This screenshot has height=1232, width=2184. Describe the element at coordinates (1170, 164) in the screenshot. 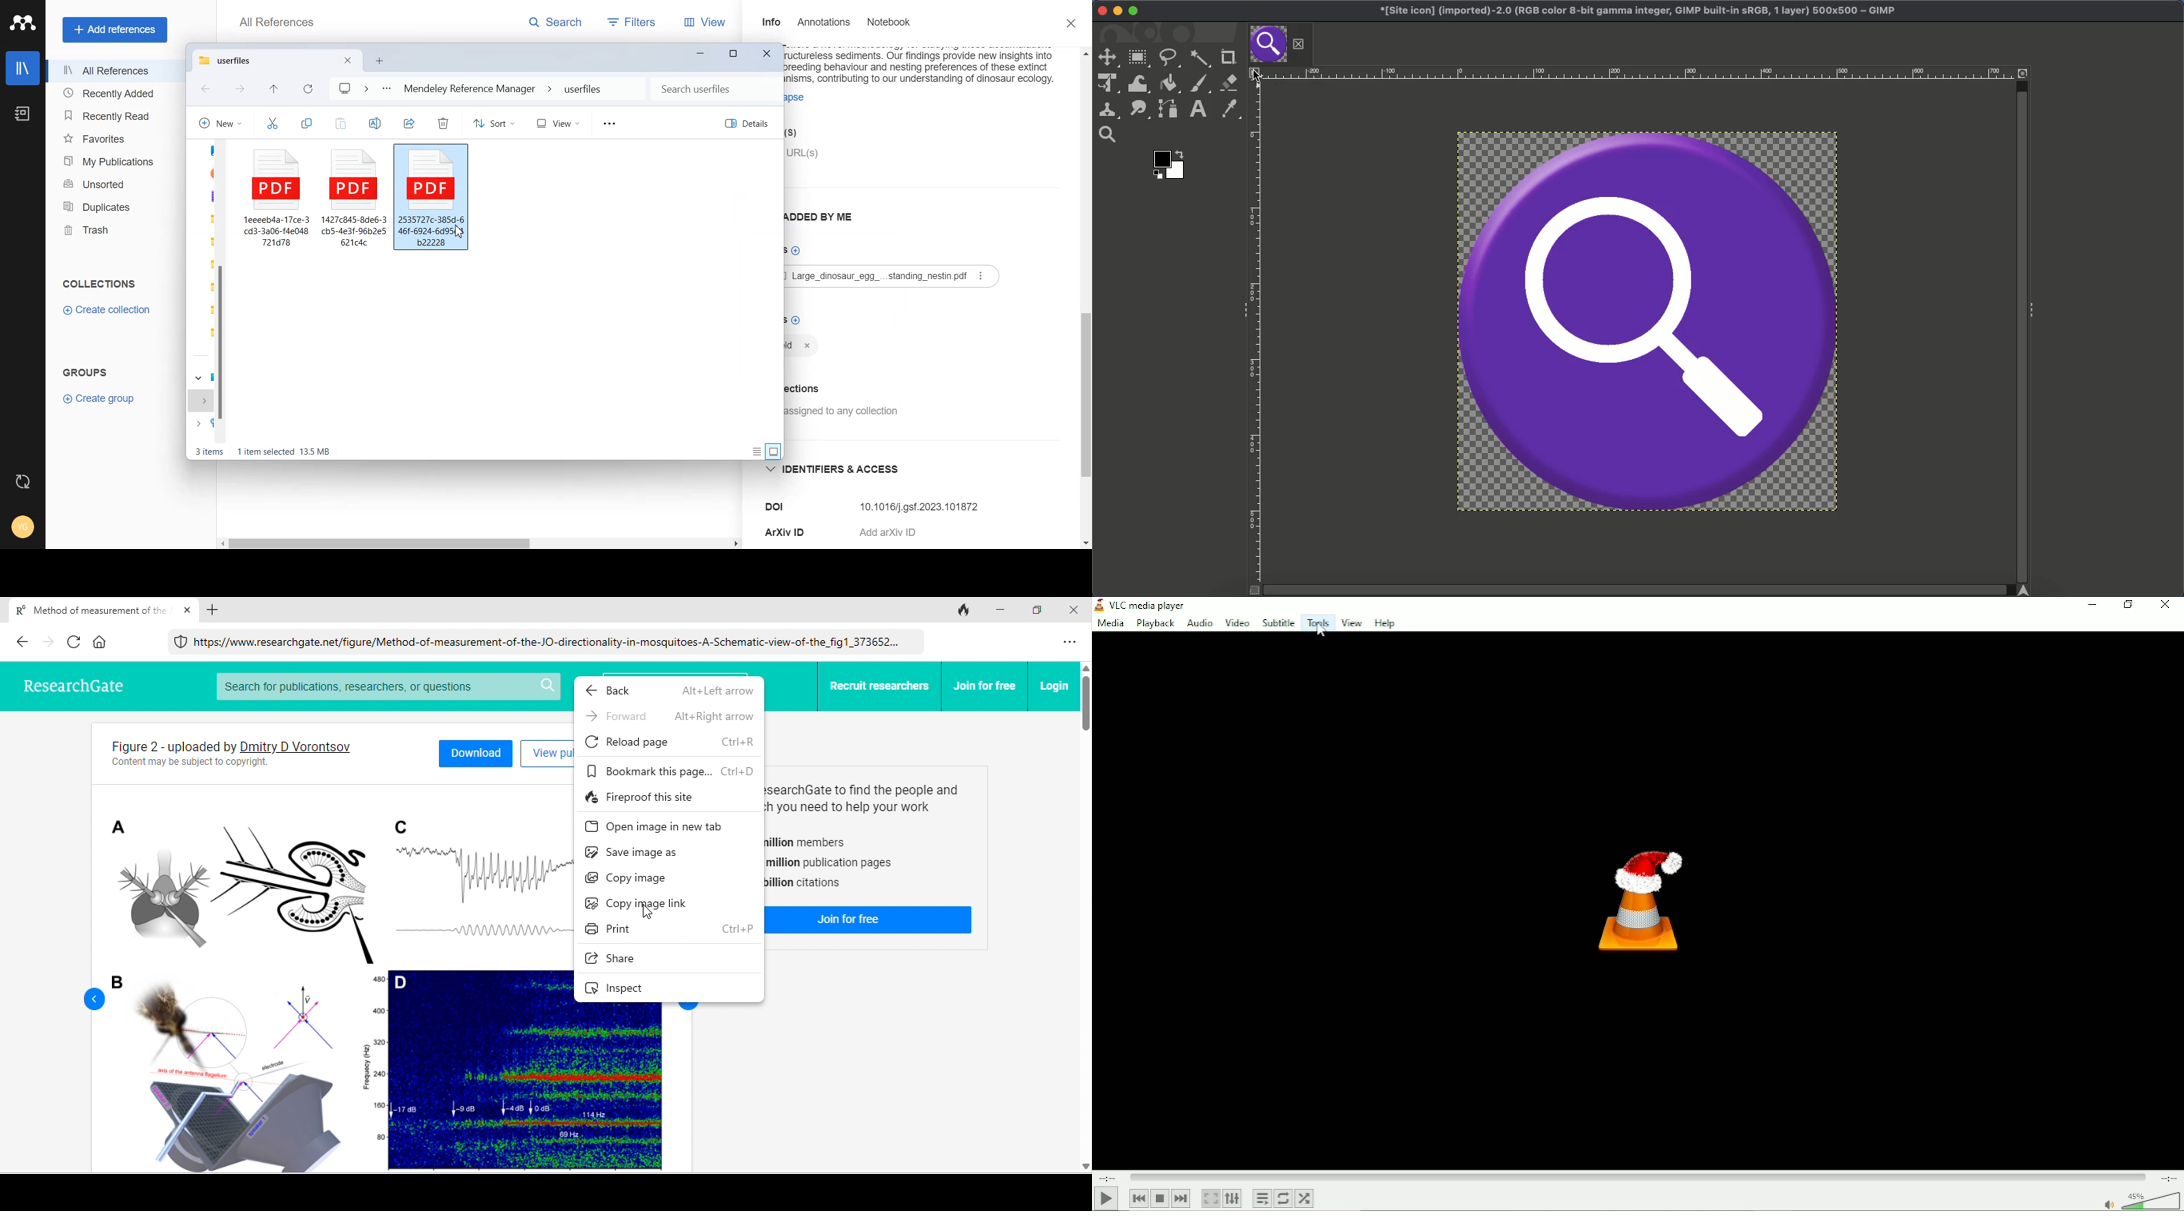

I see `Color` at that location.